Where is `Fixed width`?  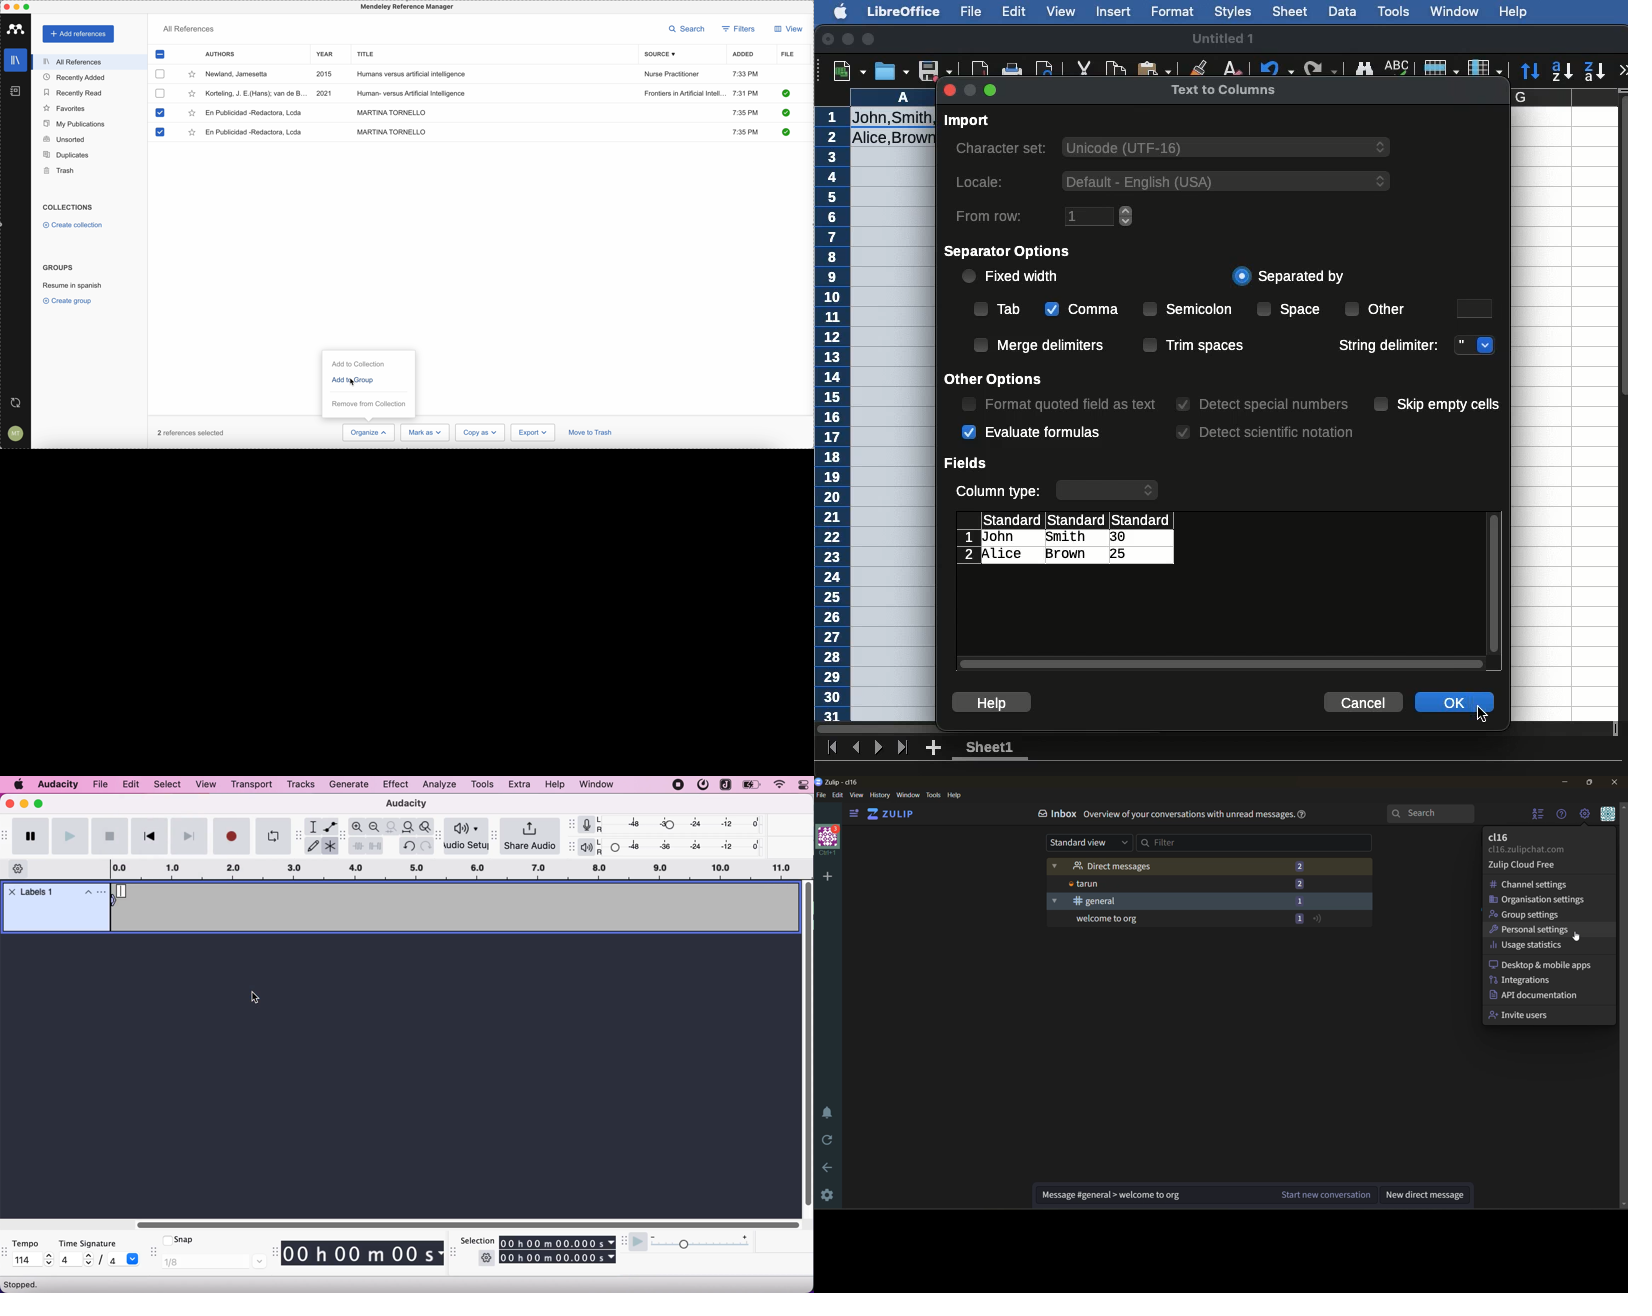
Fixed width is located at coordinates (1009, 276).